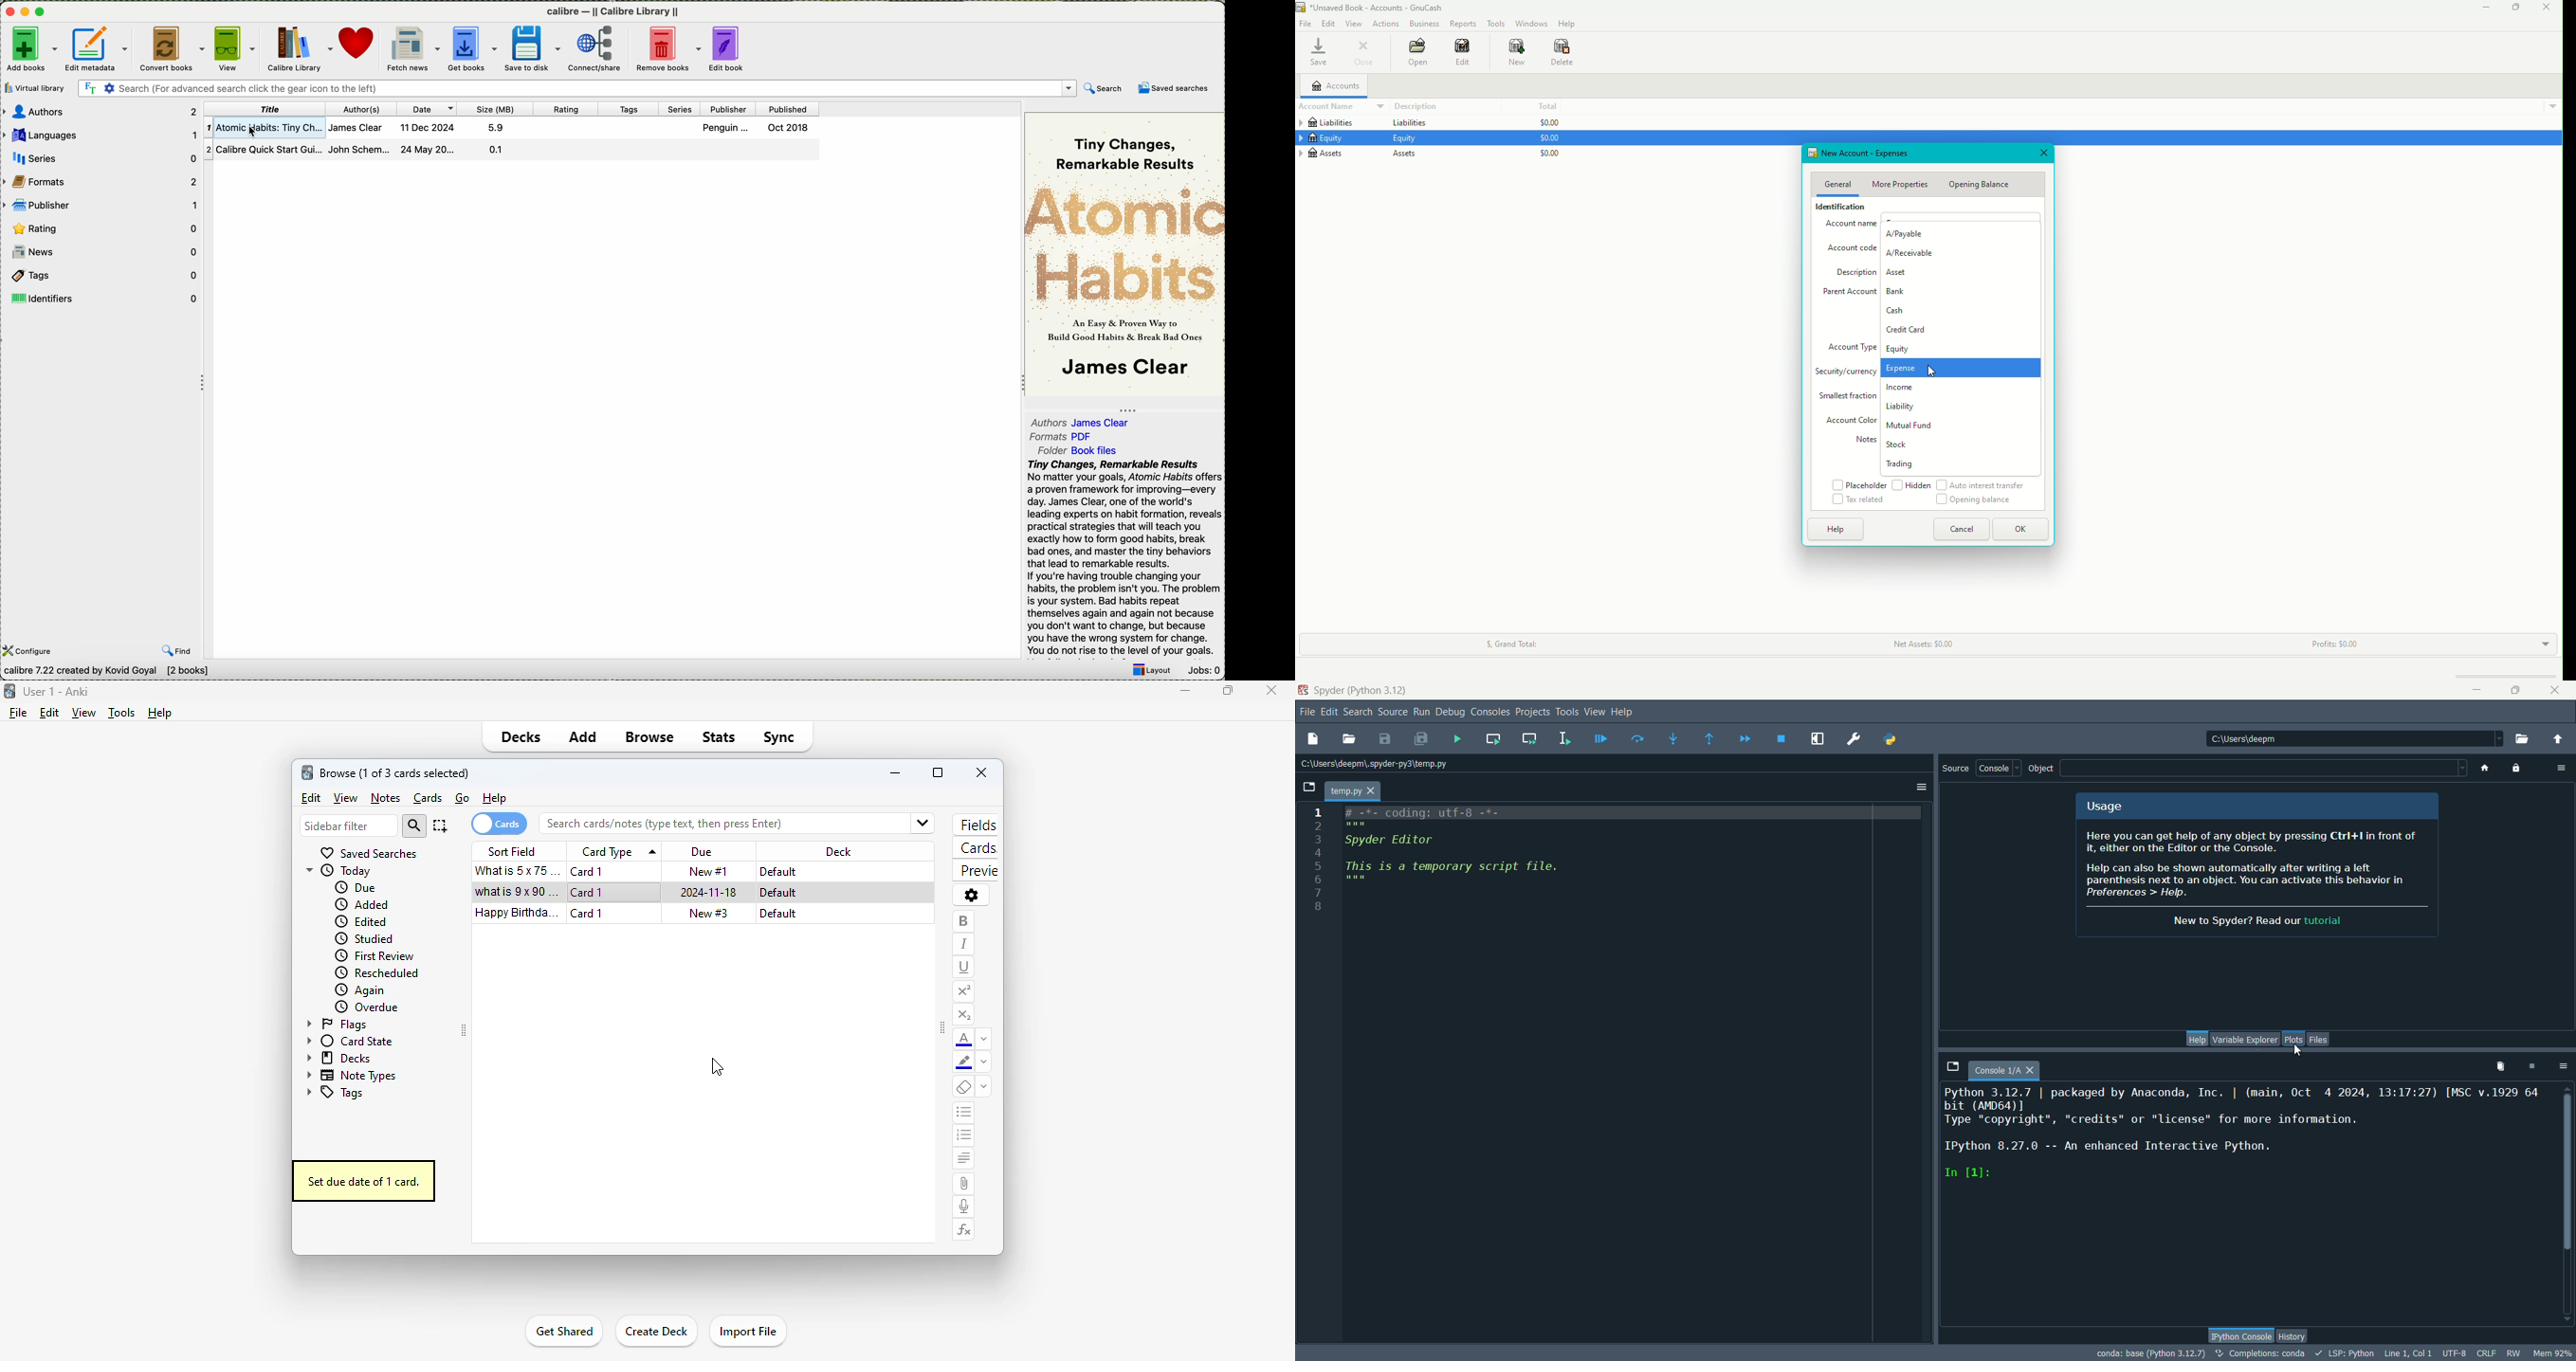  Describe the element at coordinates (1530, 23) in the screenshot. I see `Windows` at that location.